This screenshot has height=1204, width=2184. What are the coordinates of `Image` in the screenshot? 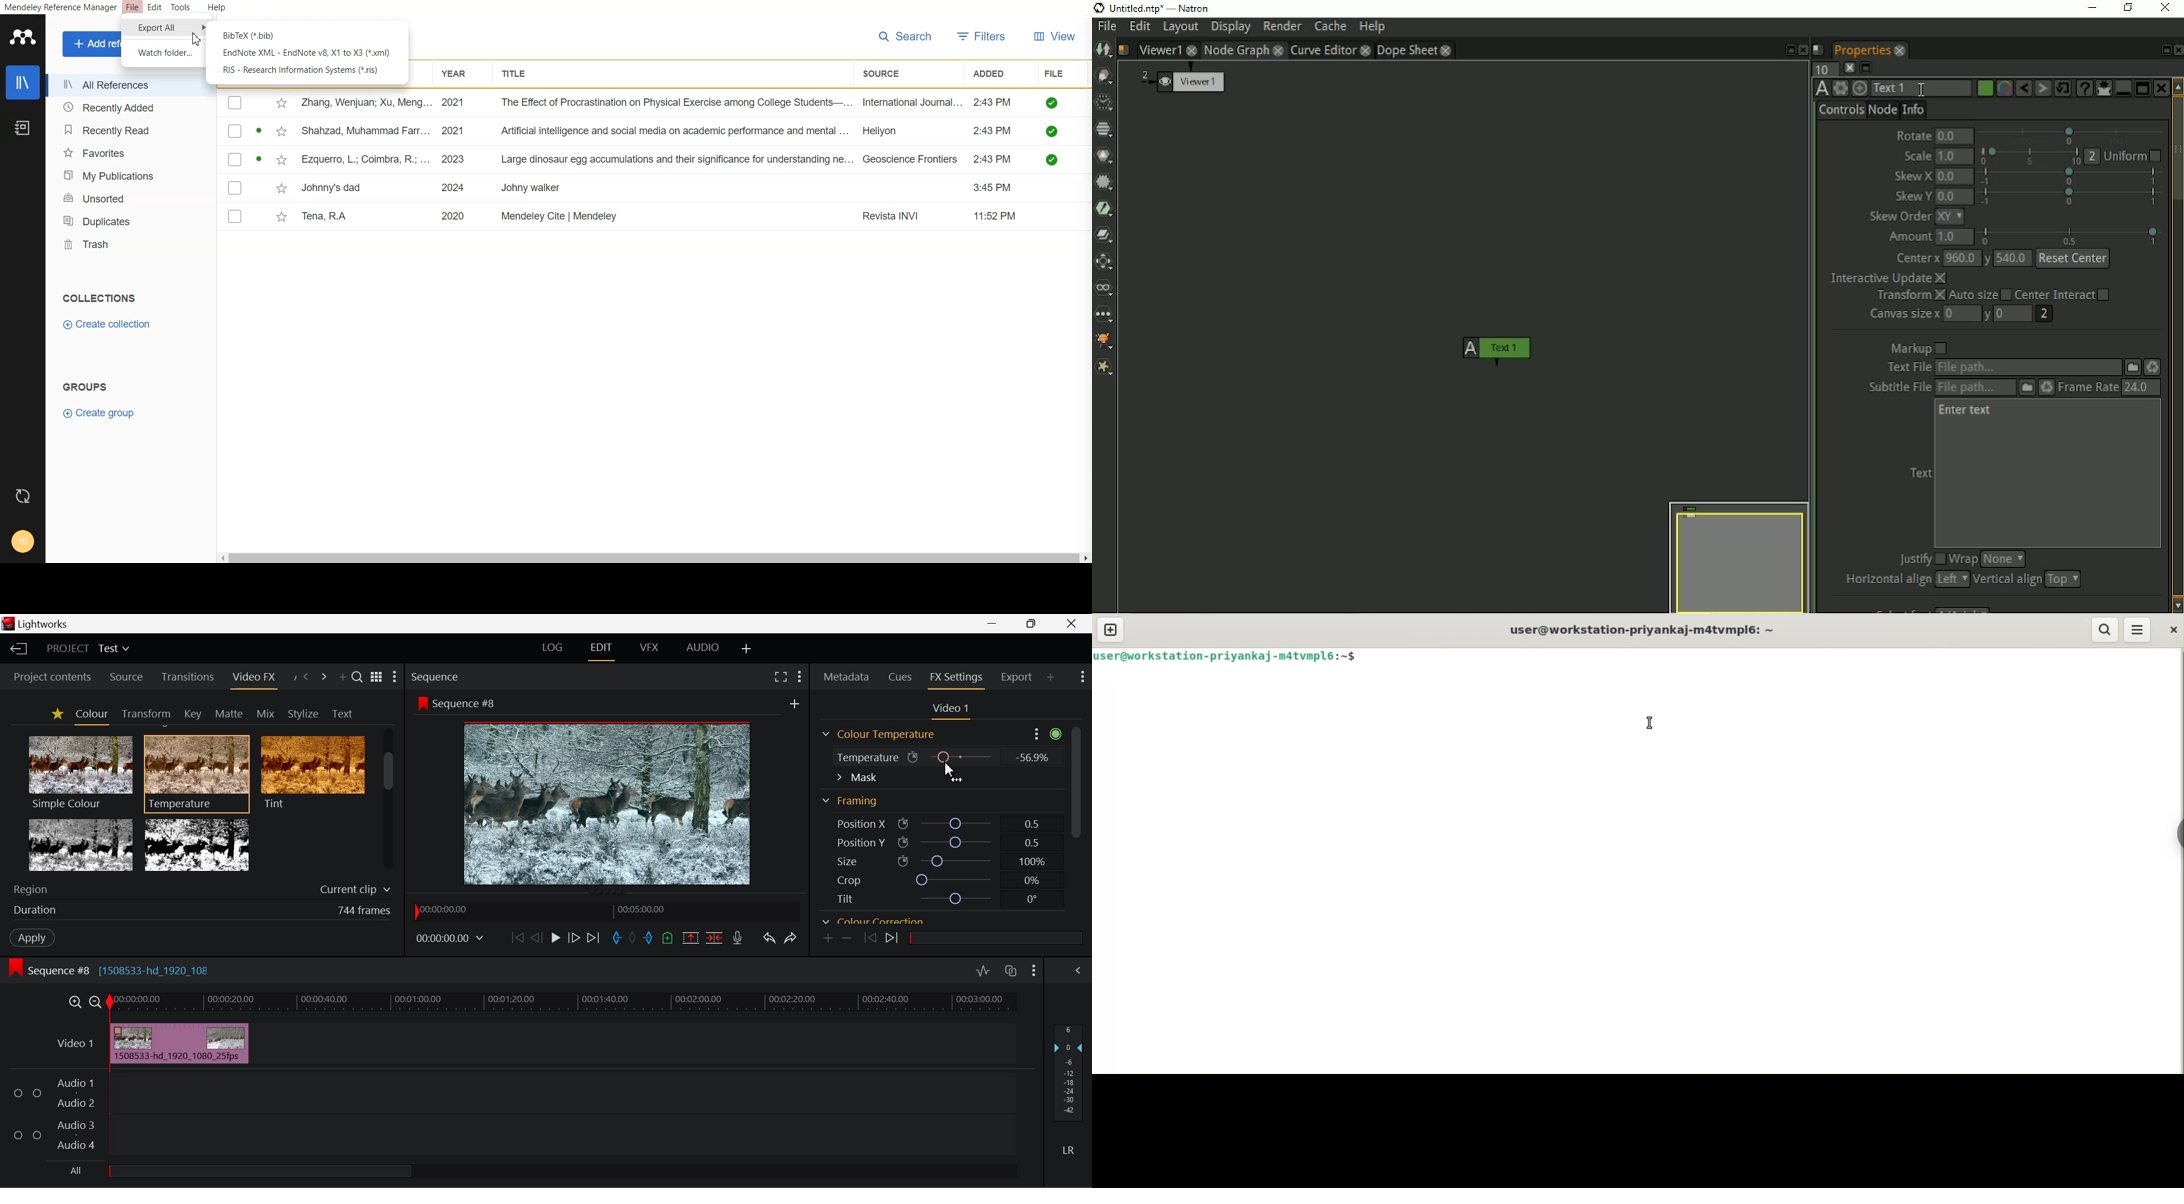 It's located at (1103, 50).